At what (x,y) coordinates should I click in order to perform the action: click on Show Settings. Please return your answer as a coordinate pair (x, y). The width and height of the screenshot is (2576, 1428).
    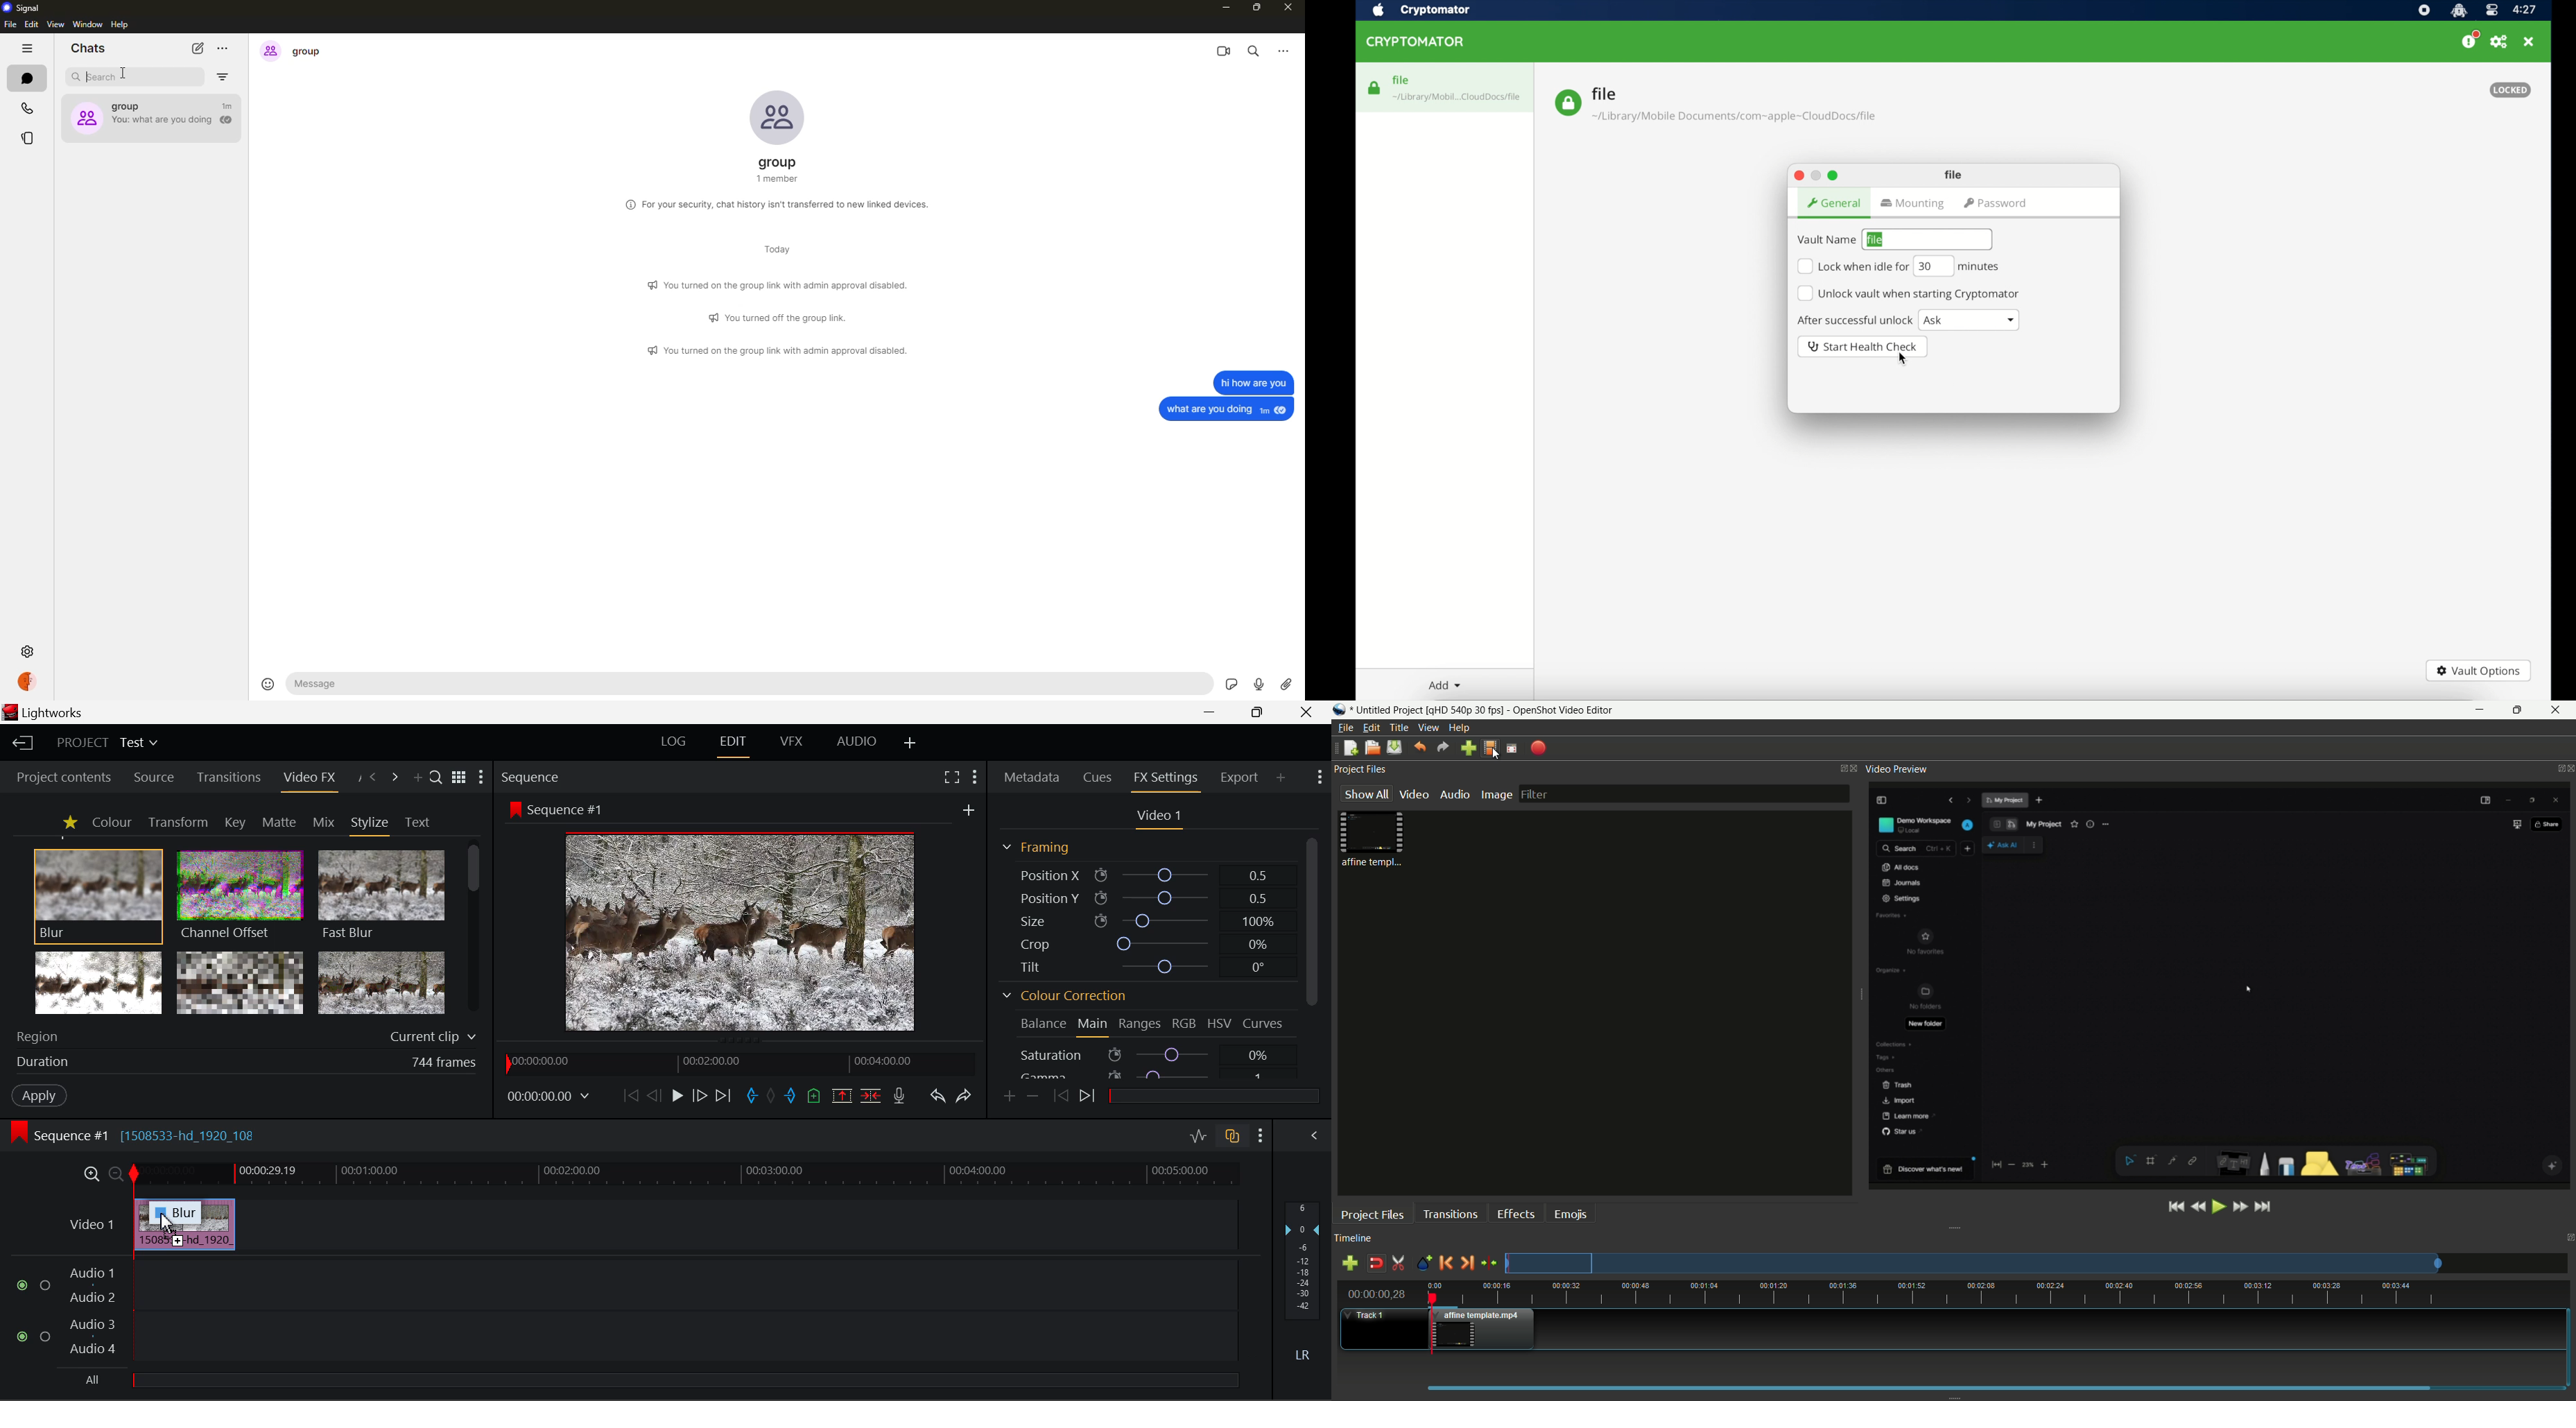
    Looking at the image, I should click on (975, 775).